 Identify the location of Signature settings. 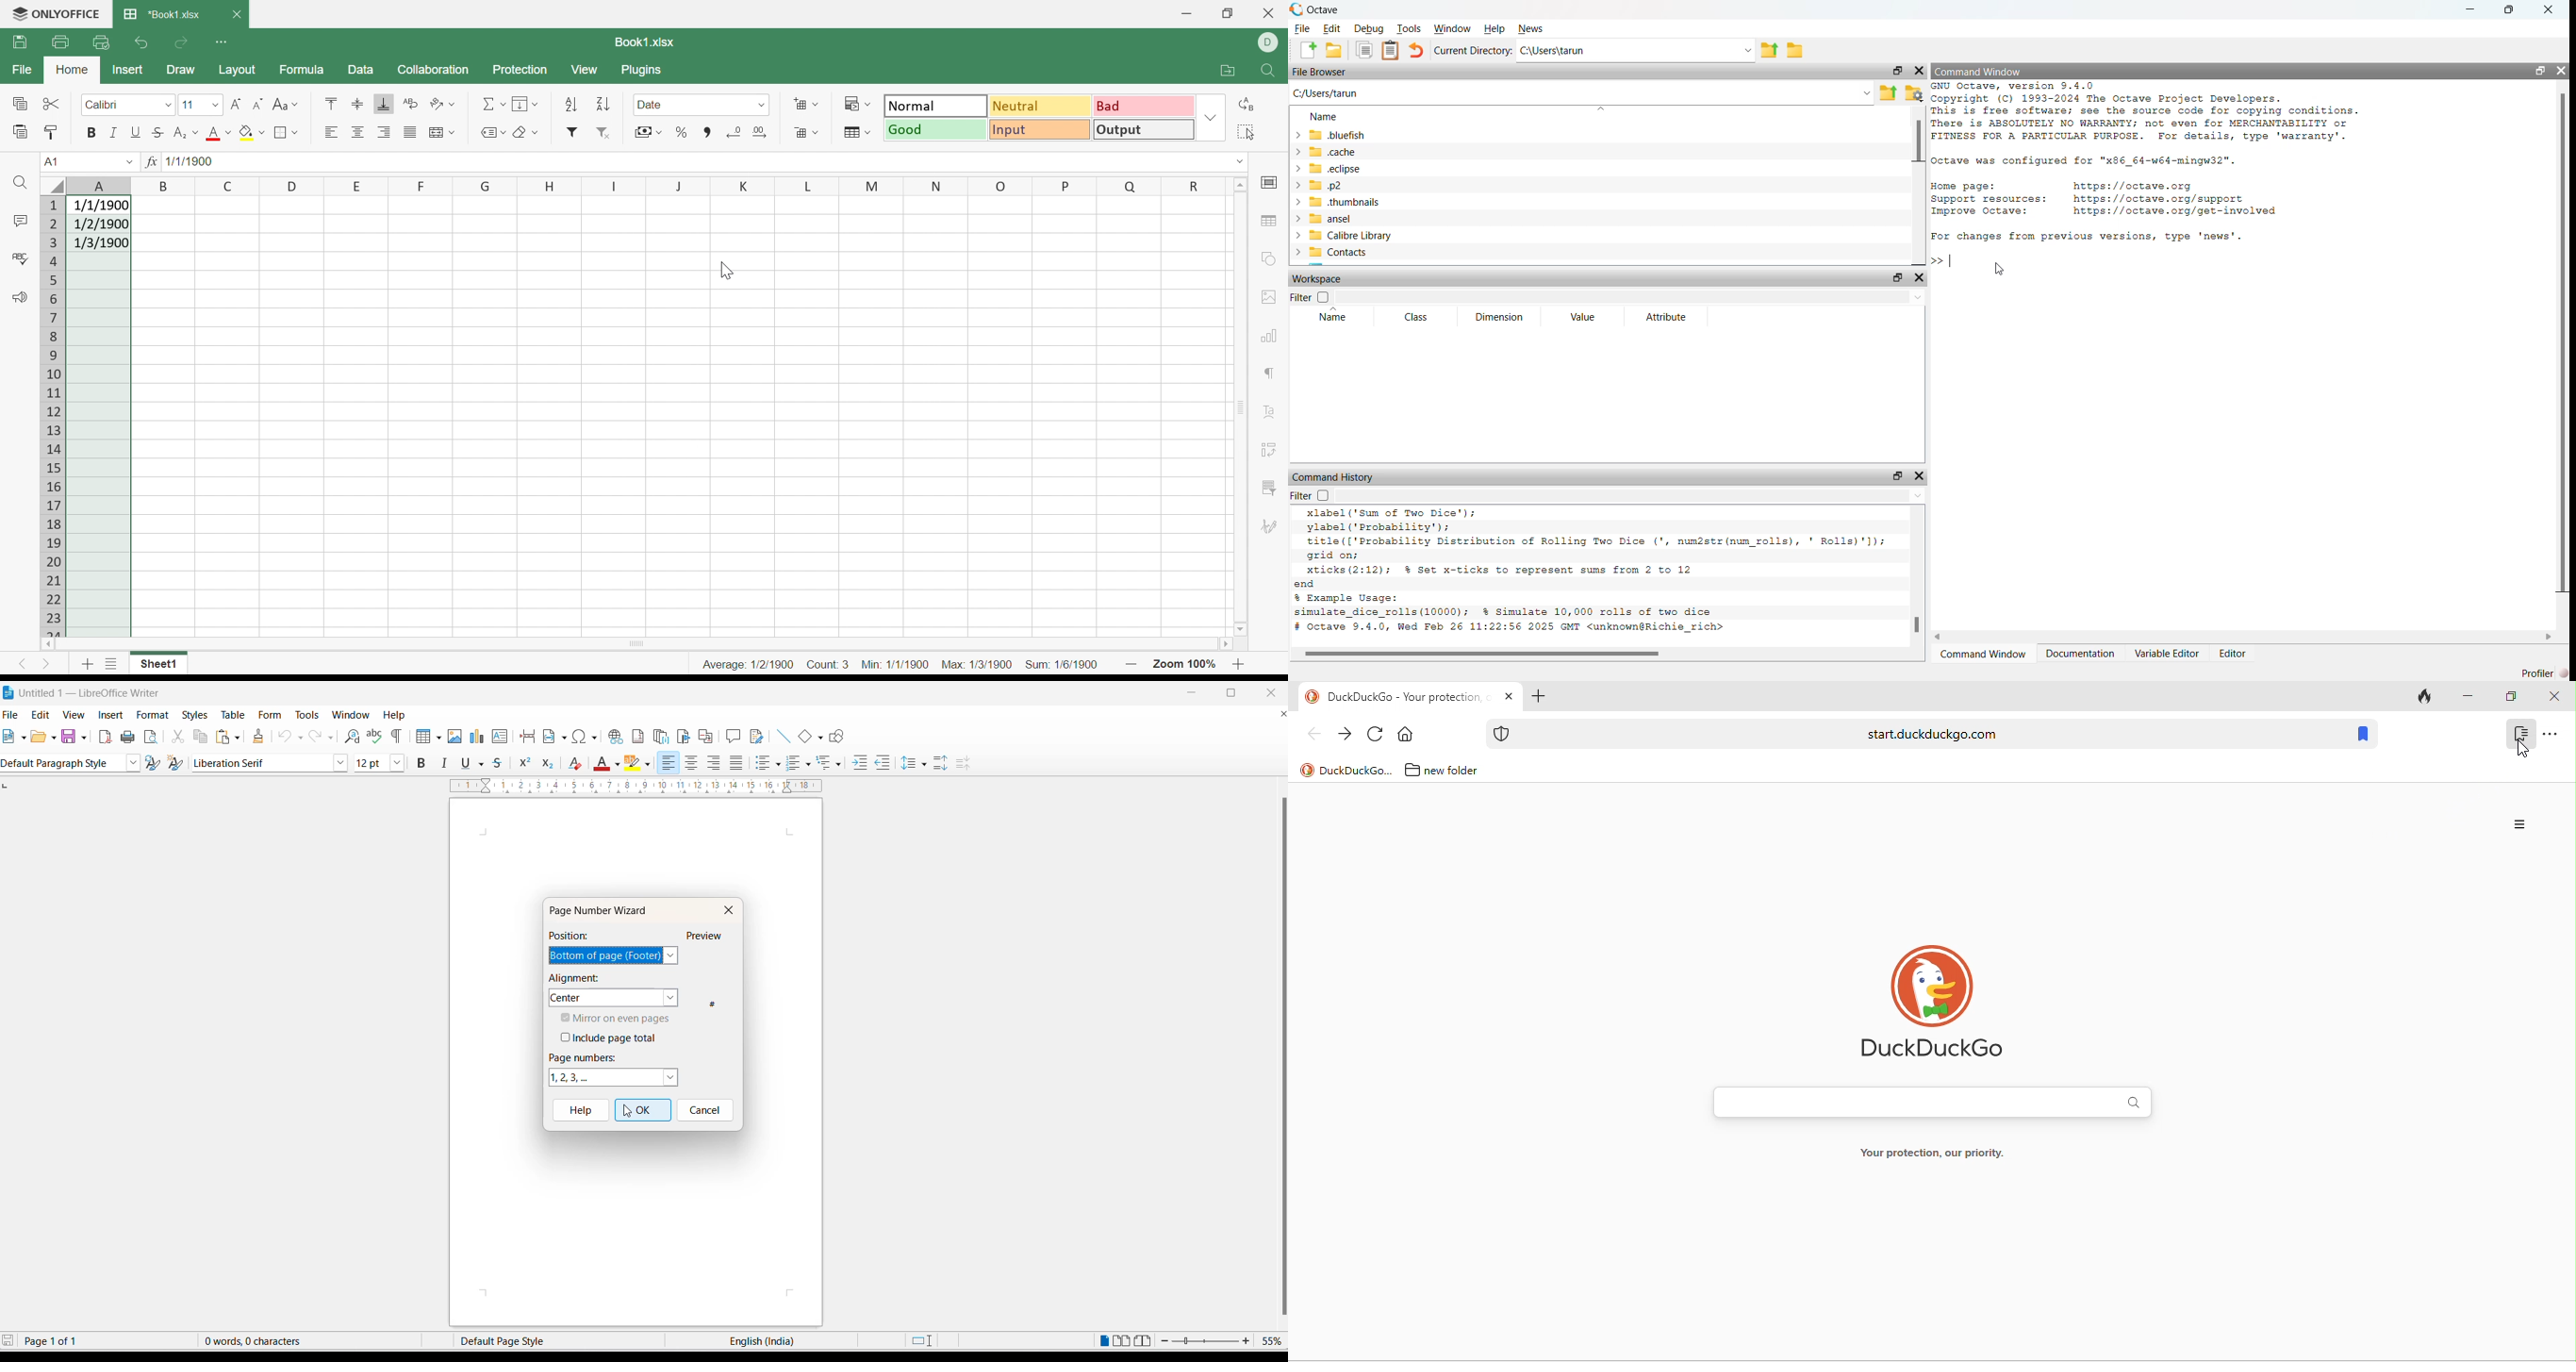
(1273, 529).